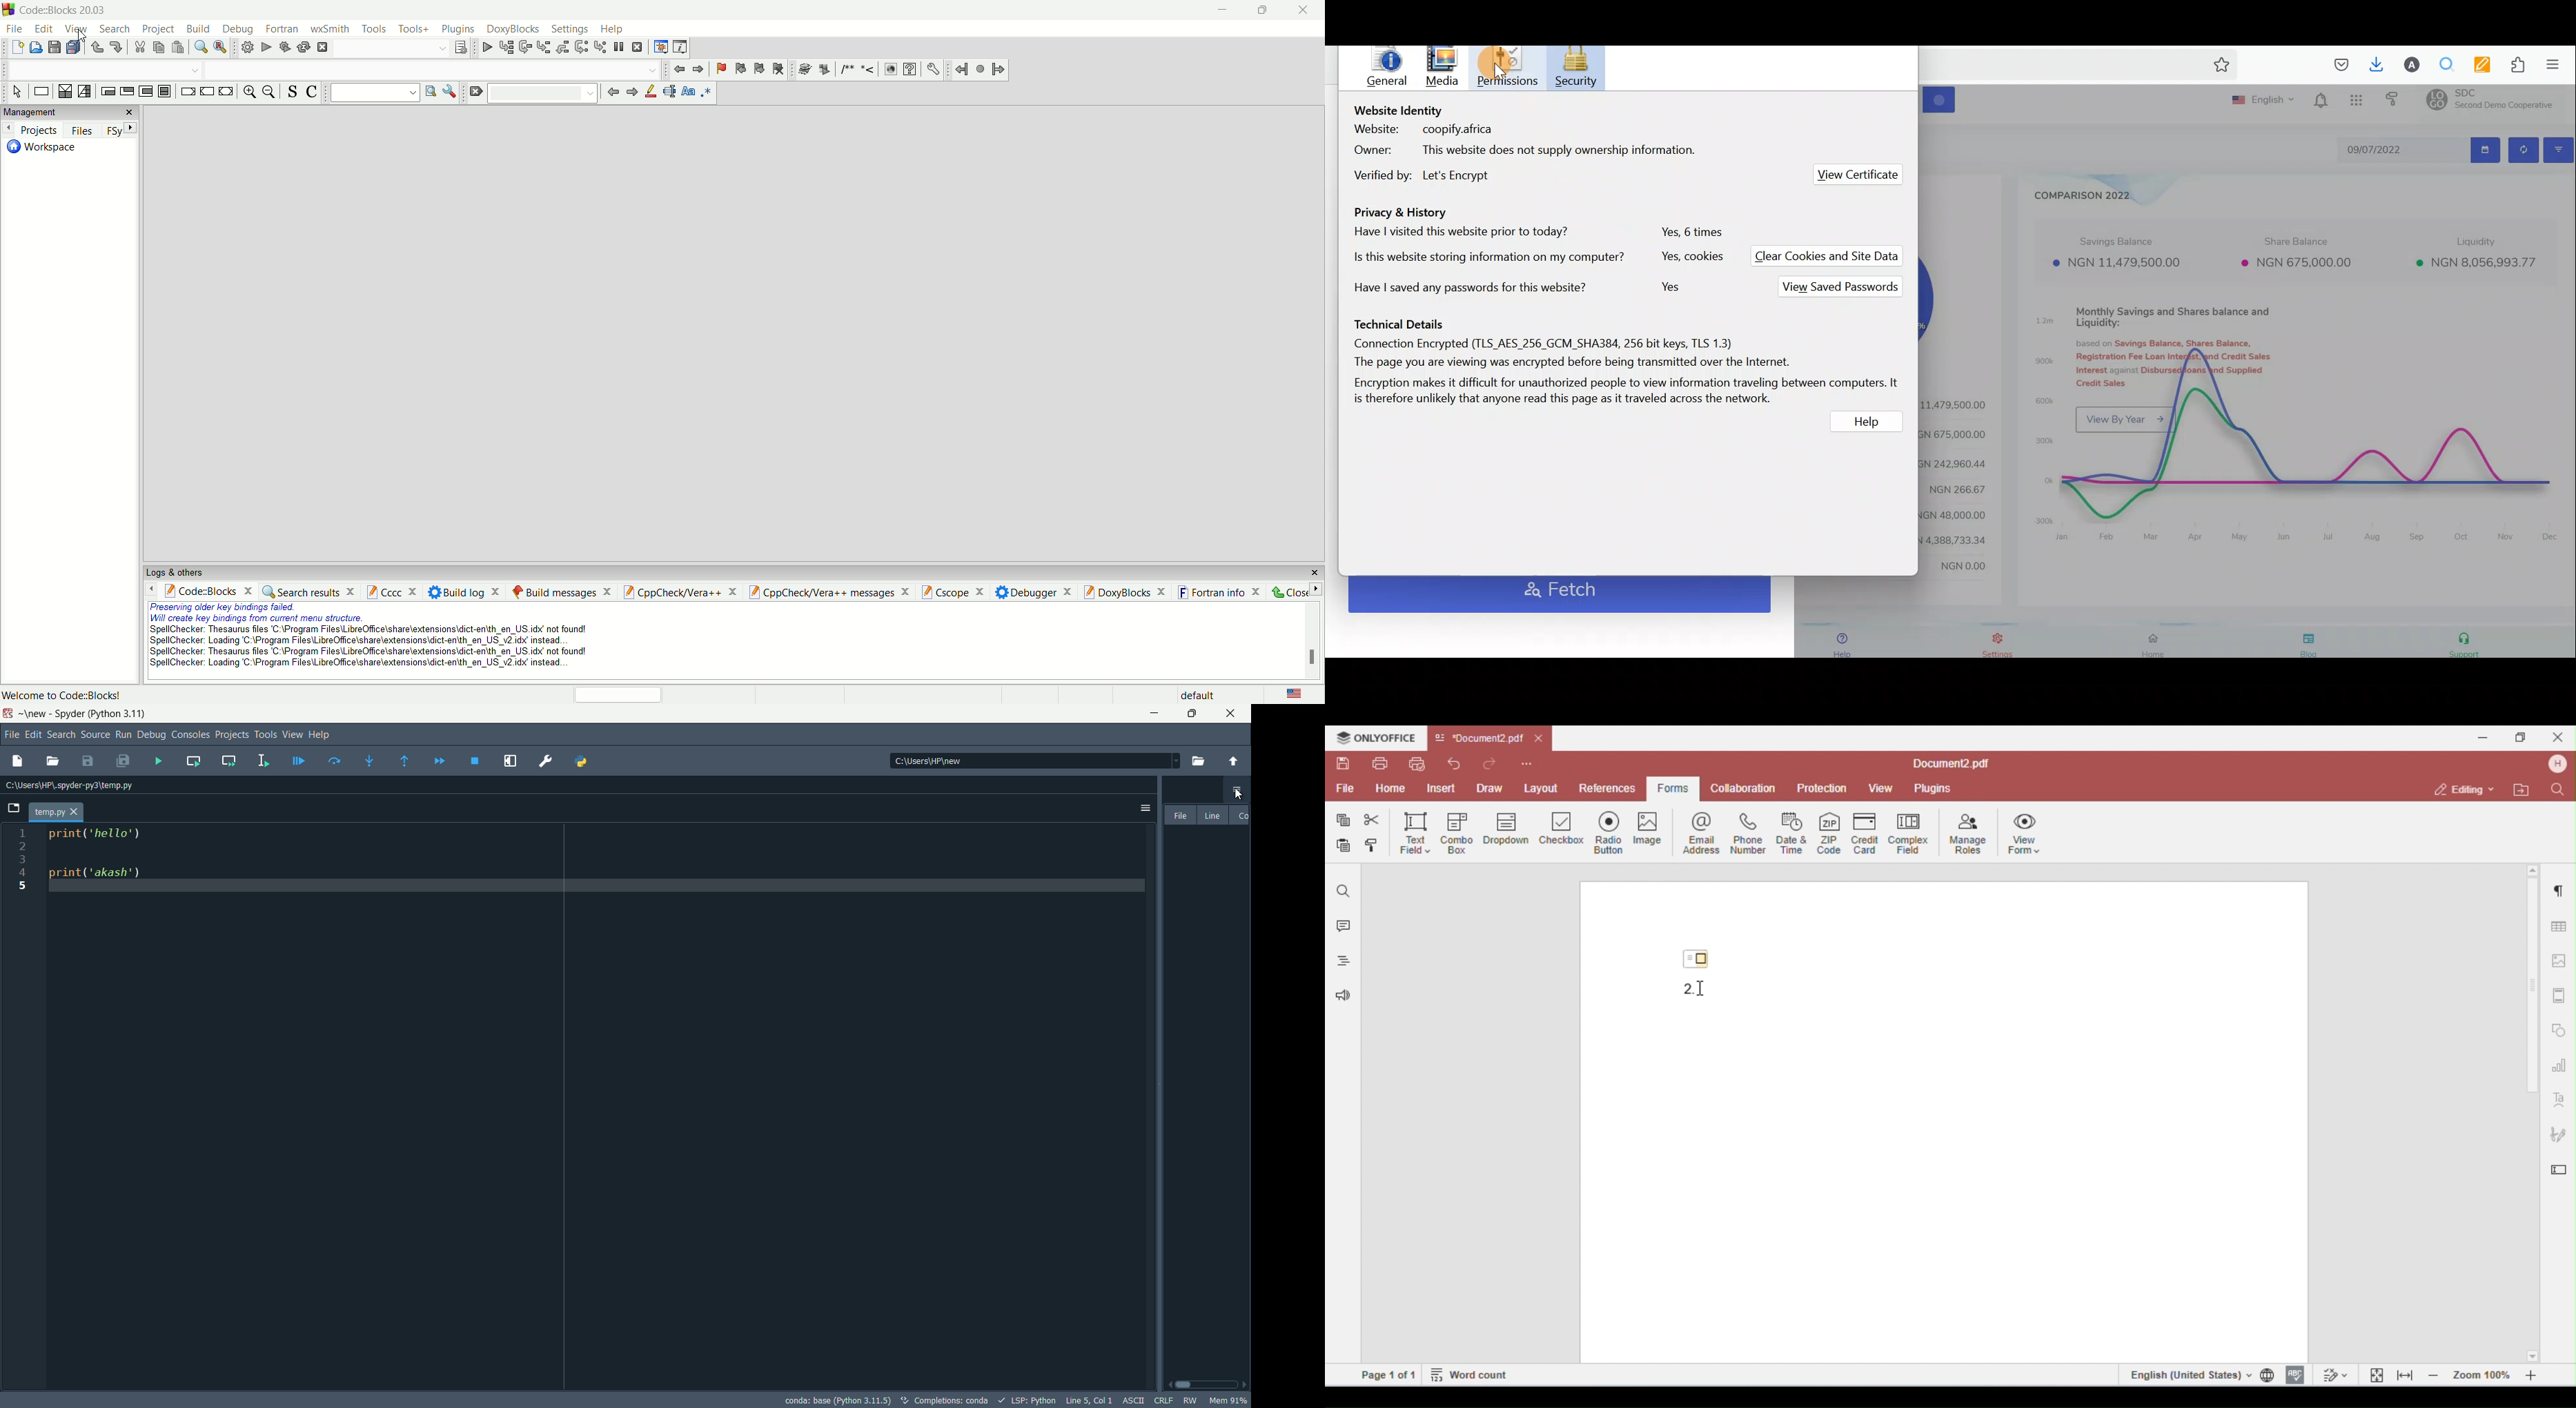 The height and width of the screenshot is (1428, 2576). What do you see at coordinates (2219, 67) in the screenshot?
I see `Bookmark this page` at bounding box center [2219, 67].